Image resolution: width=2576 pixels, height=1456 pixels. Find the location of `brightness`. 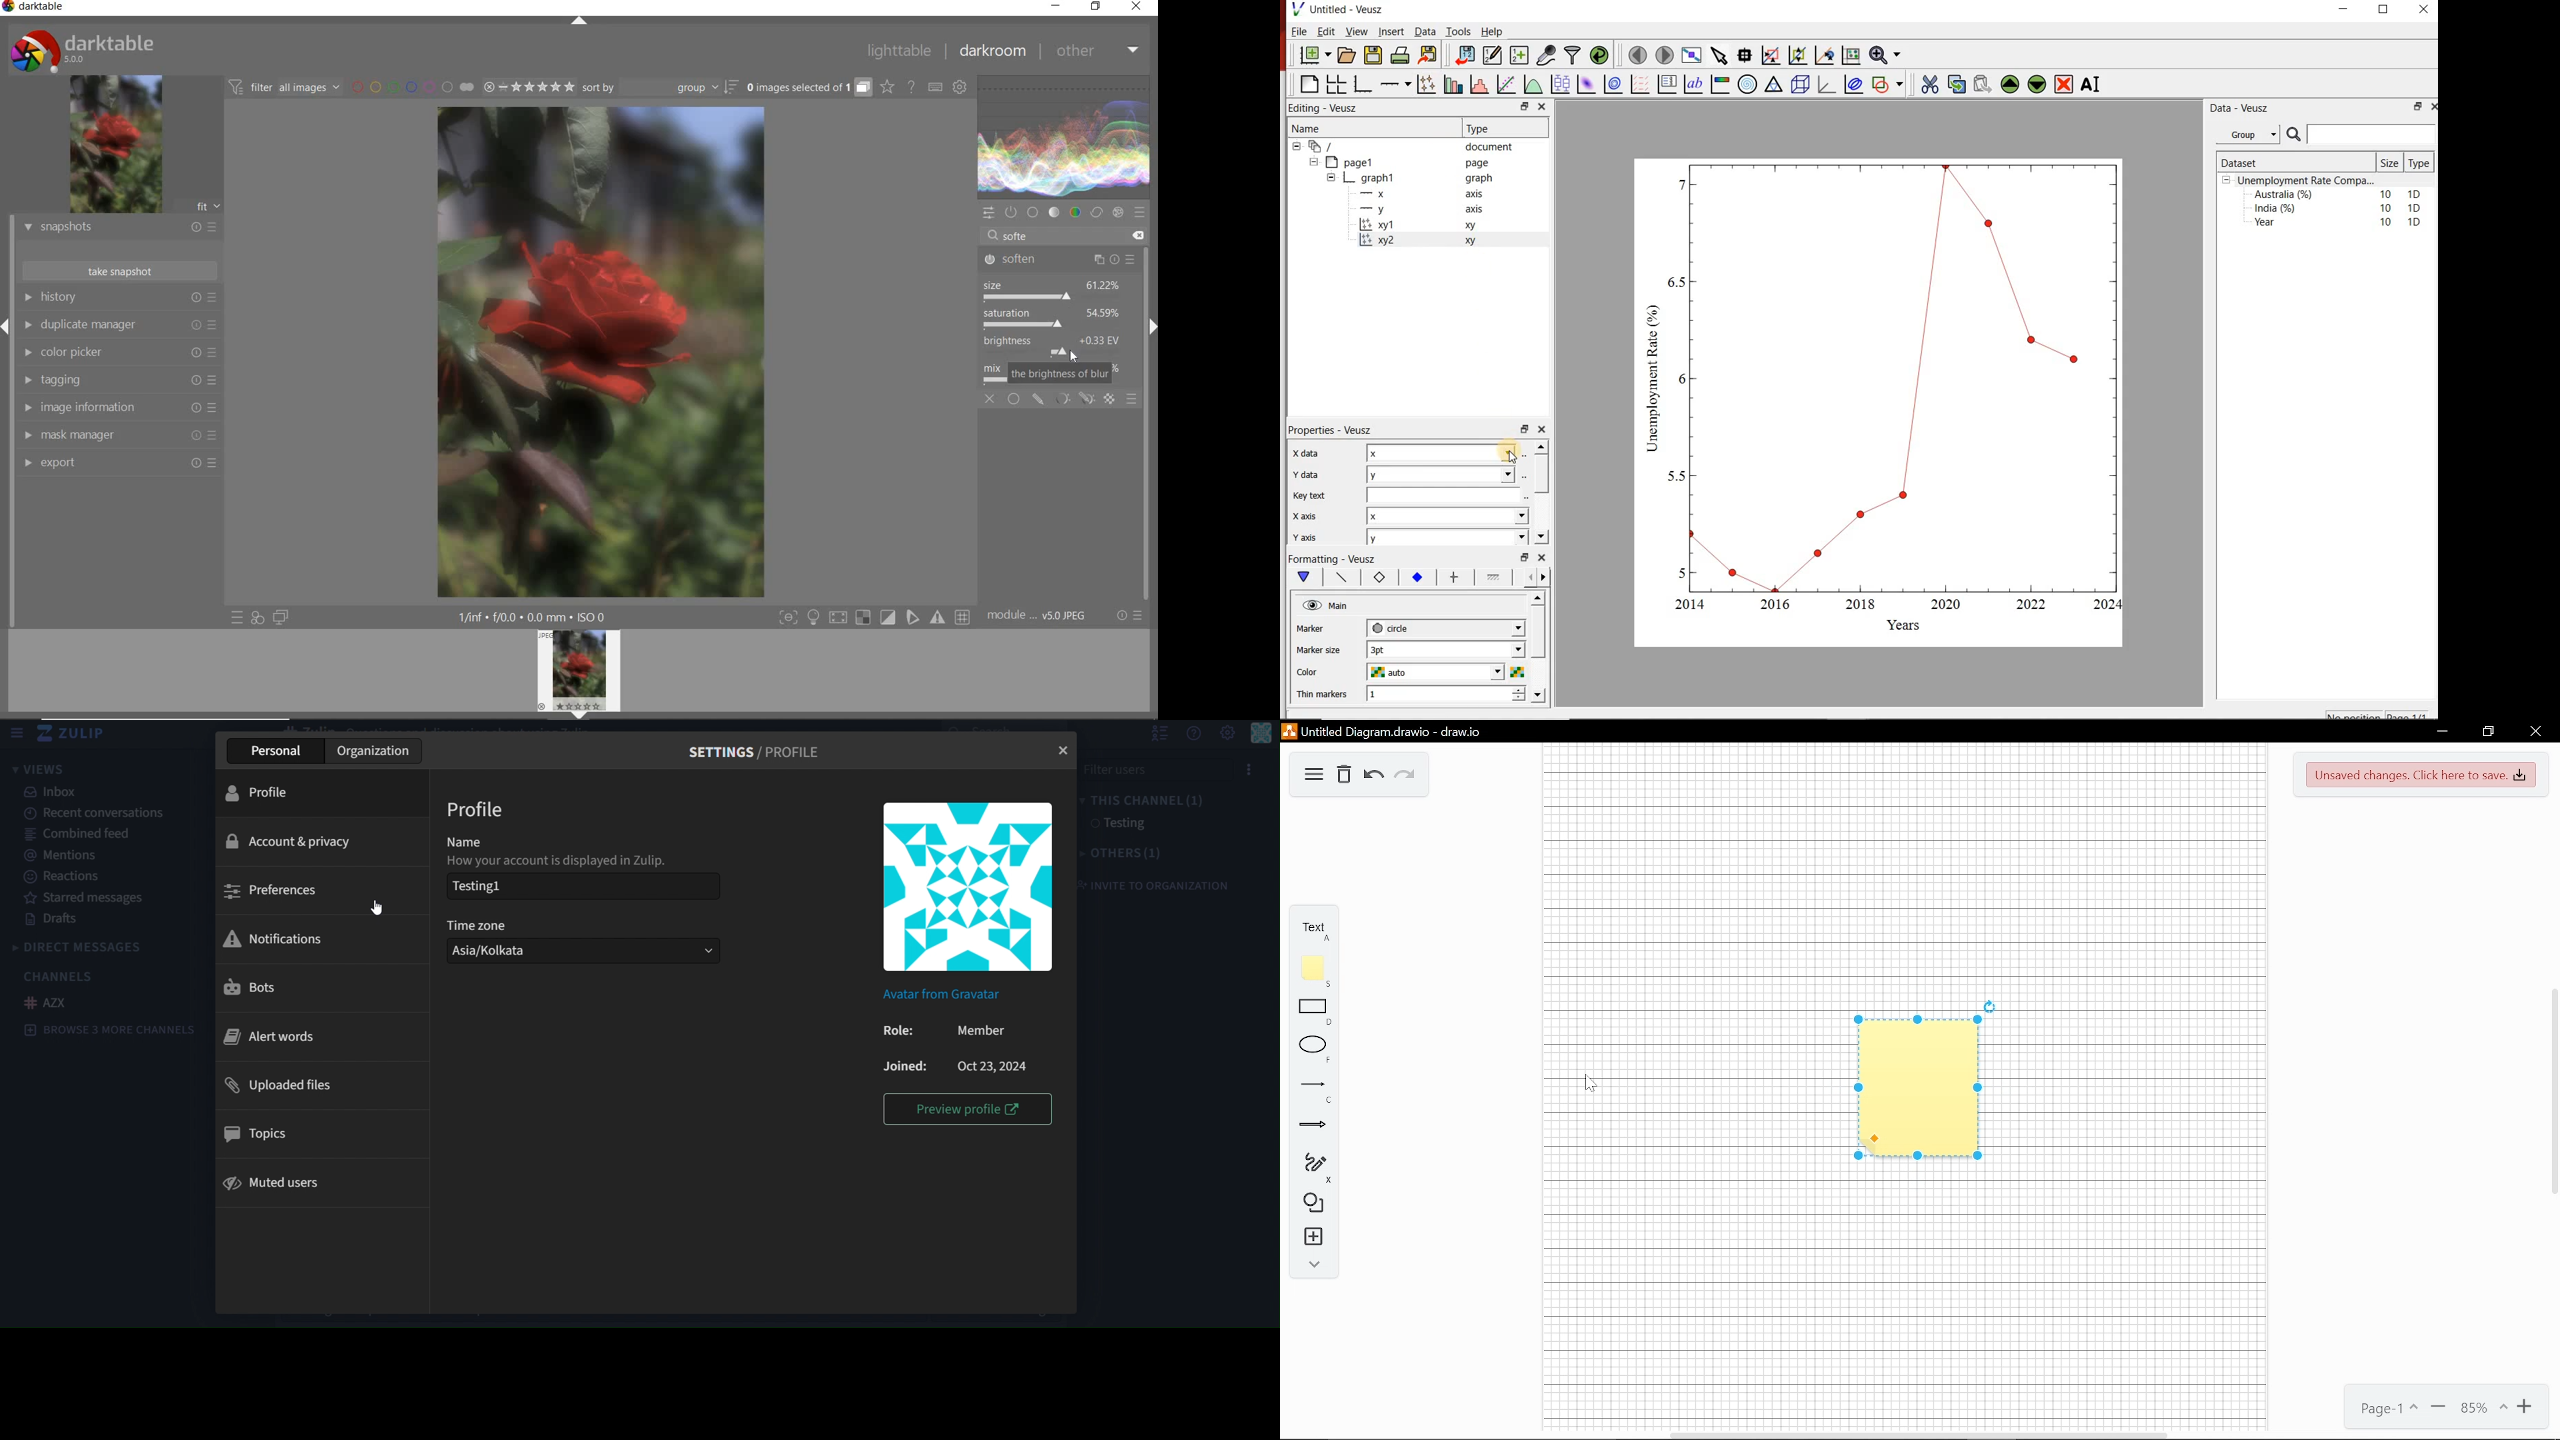

brightness is located at coordinates (1054, 343).